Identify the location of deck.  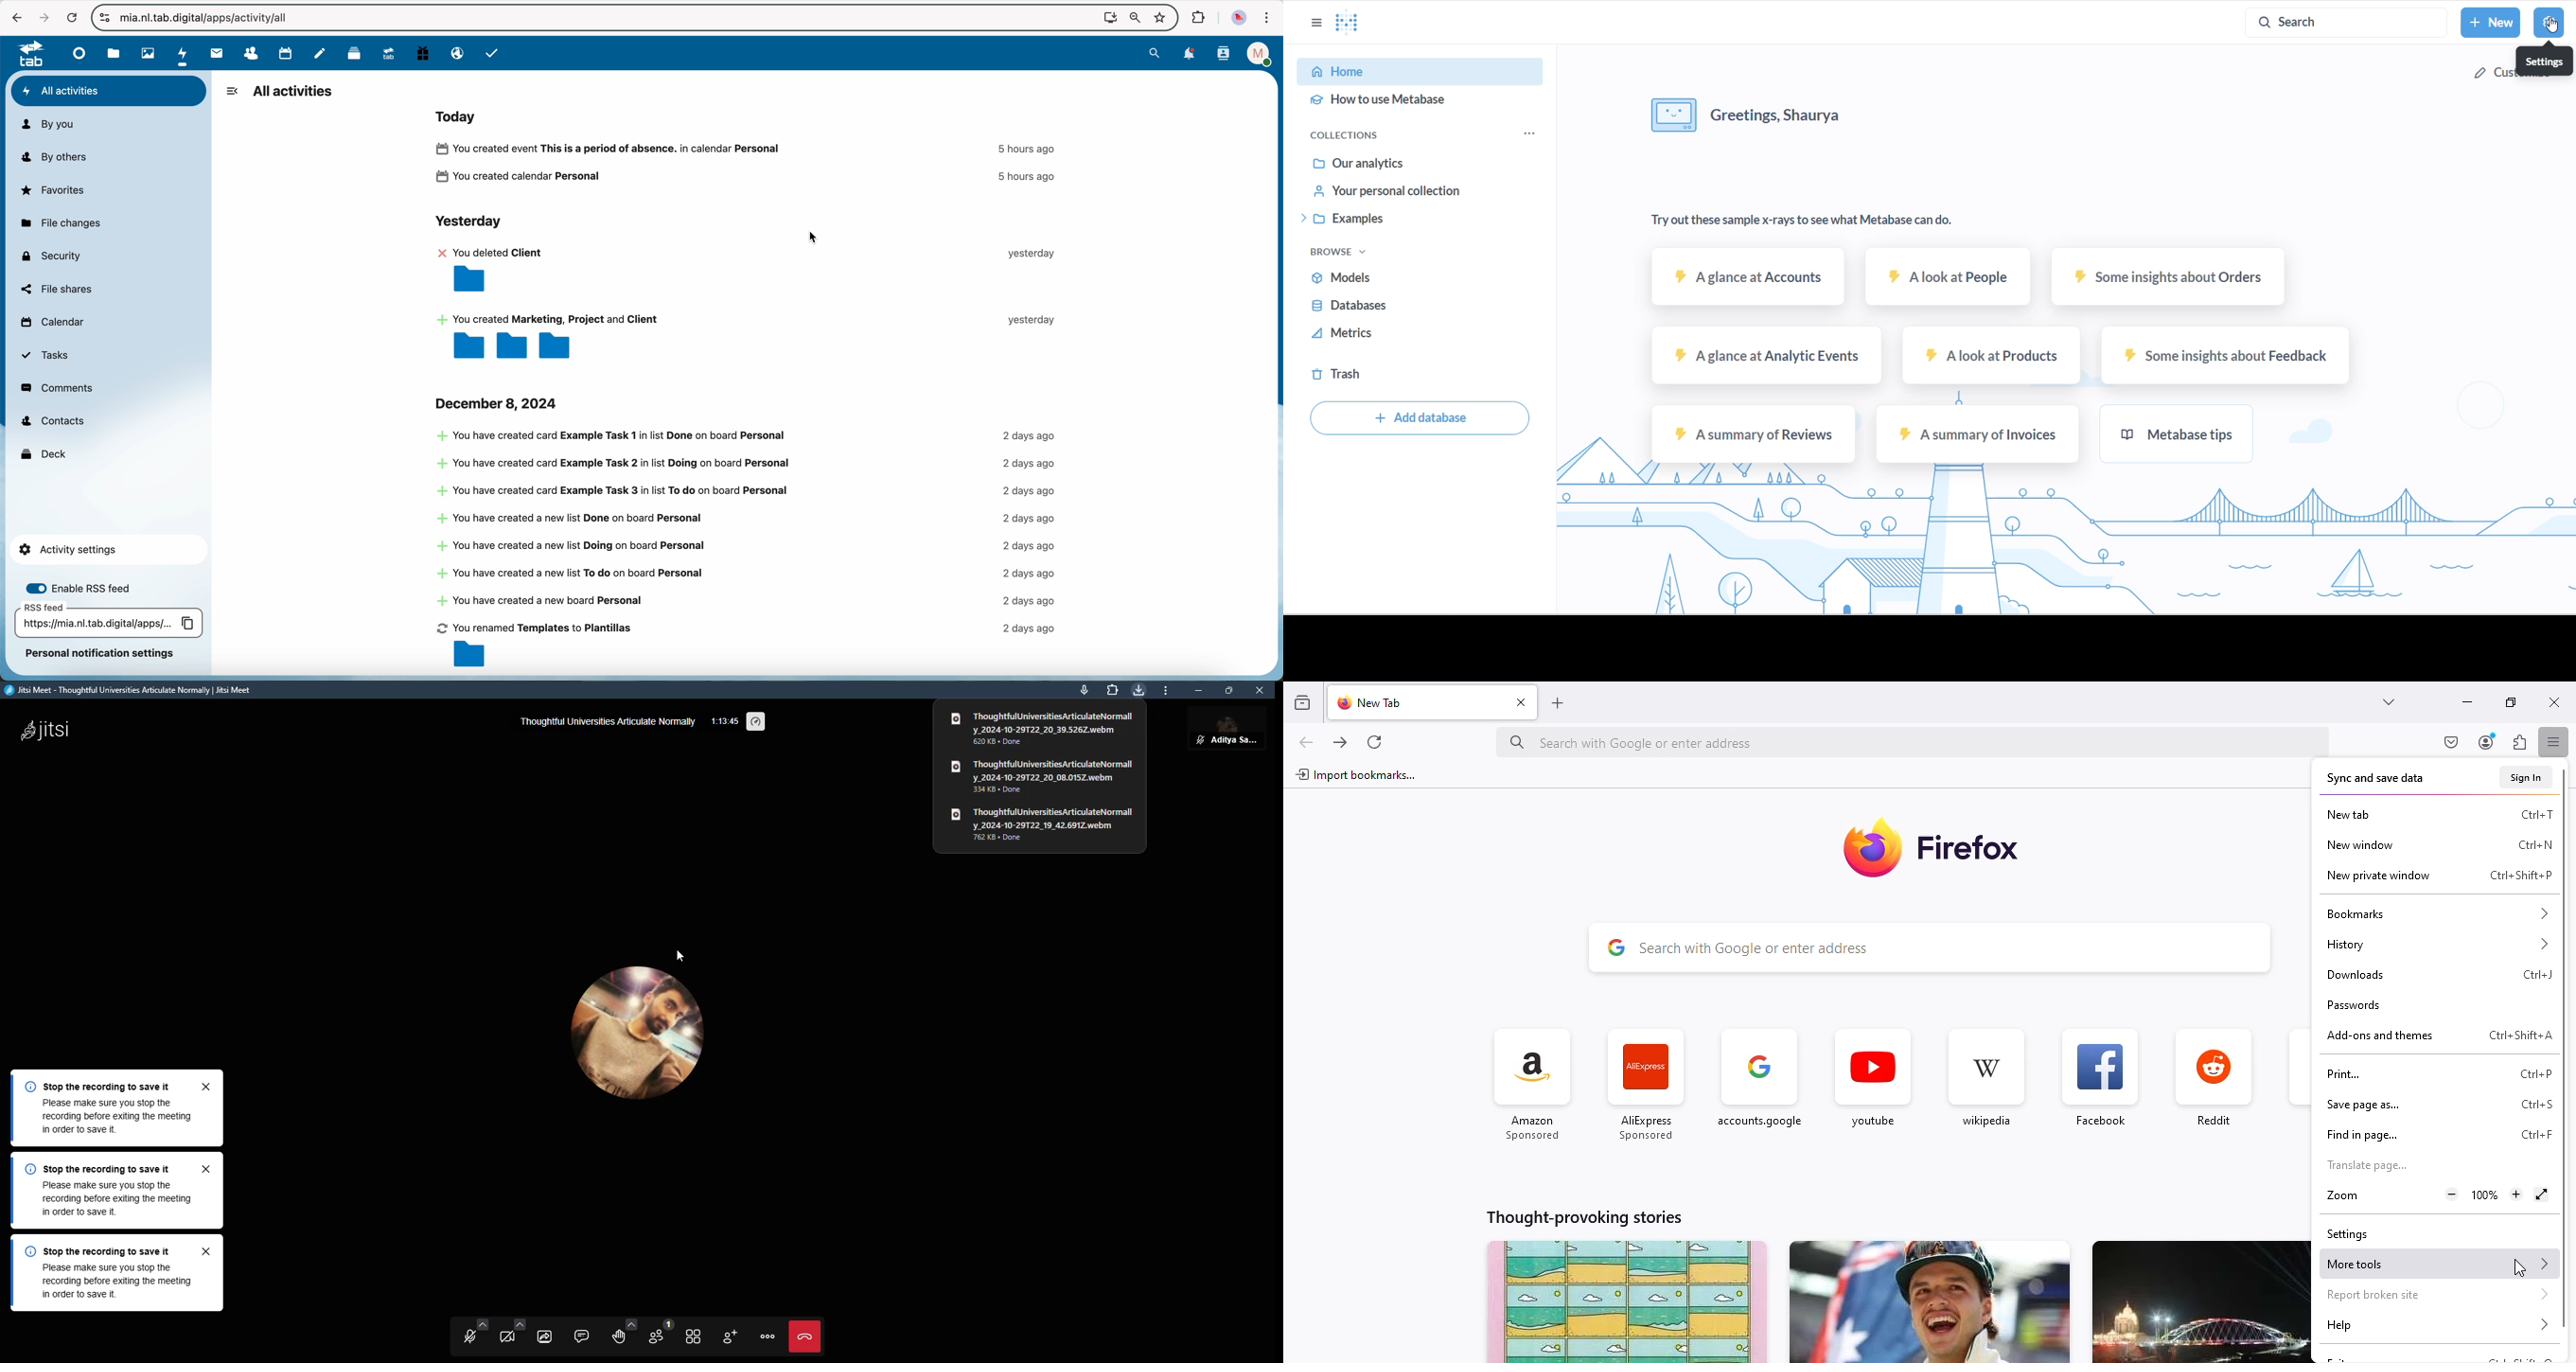
(45, 453).